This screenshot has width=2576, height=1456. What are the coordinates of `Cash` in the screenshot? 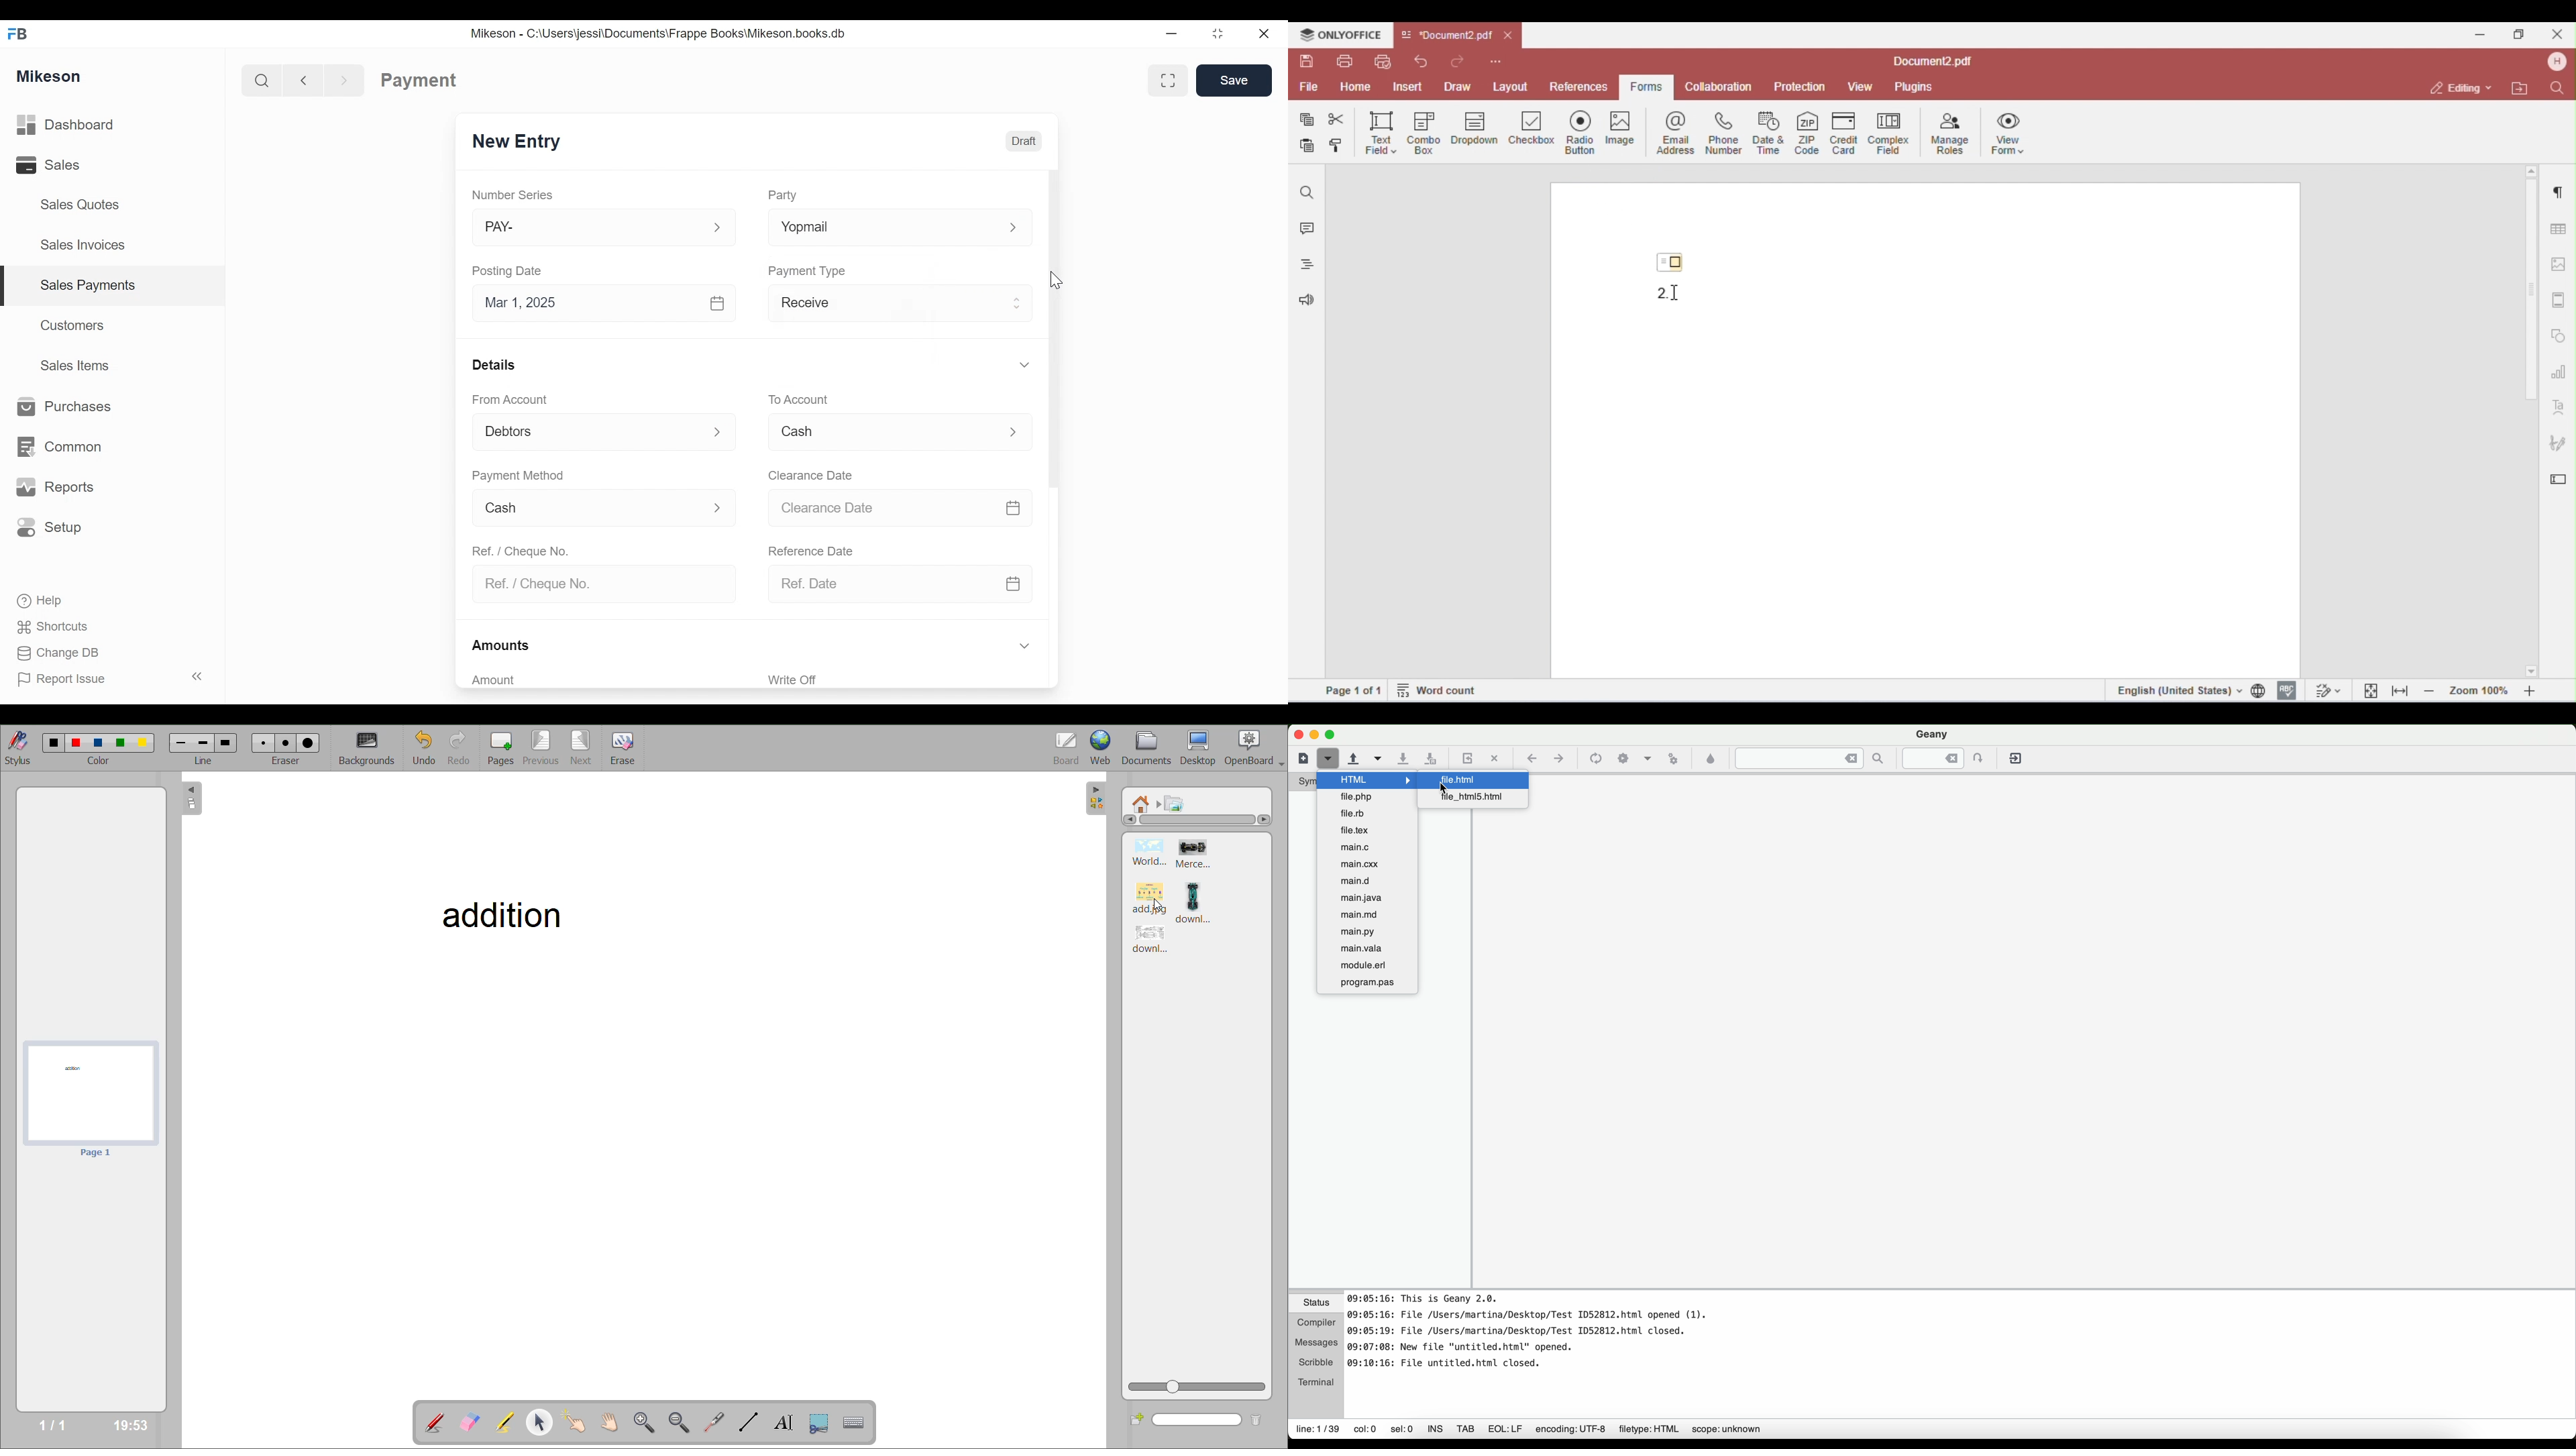 It's located at (603, 506).